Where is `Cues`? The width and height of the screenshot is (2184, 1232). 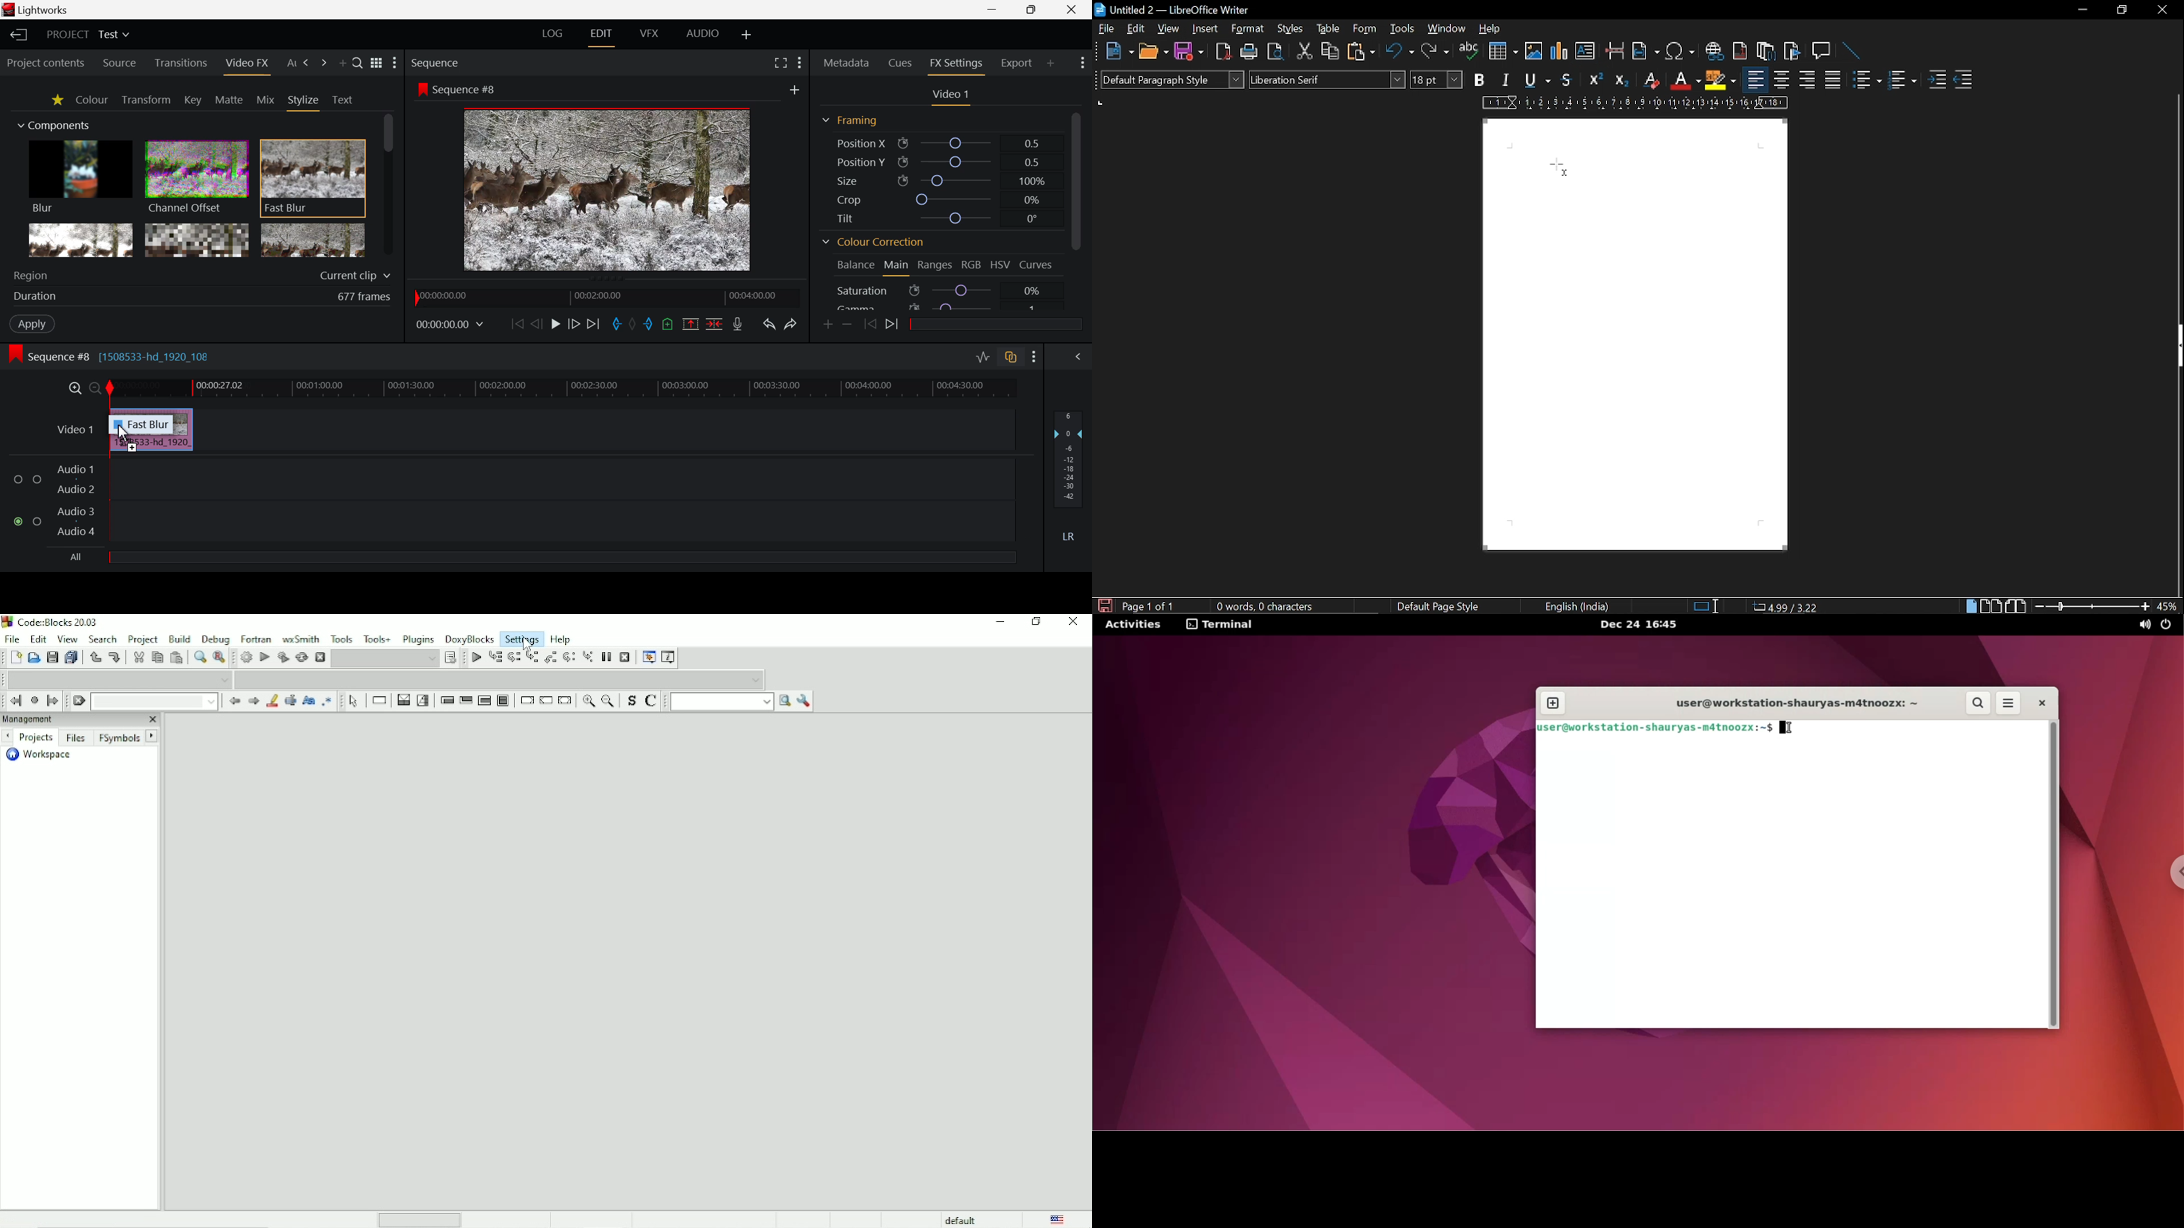
Cues is located at coordinates (899, 63).